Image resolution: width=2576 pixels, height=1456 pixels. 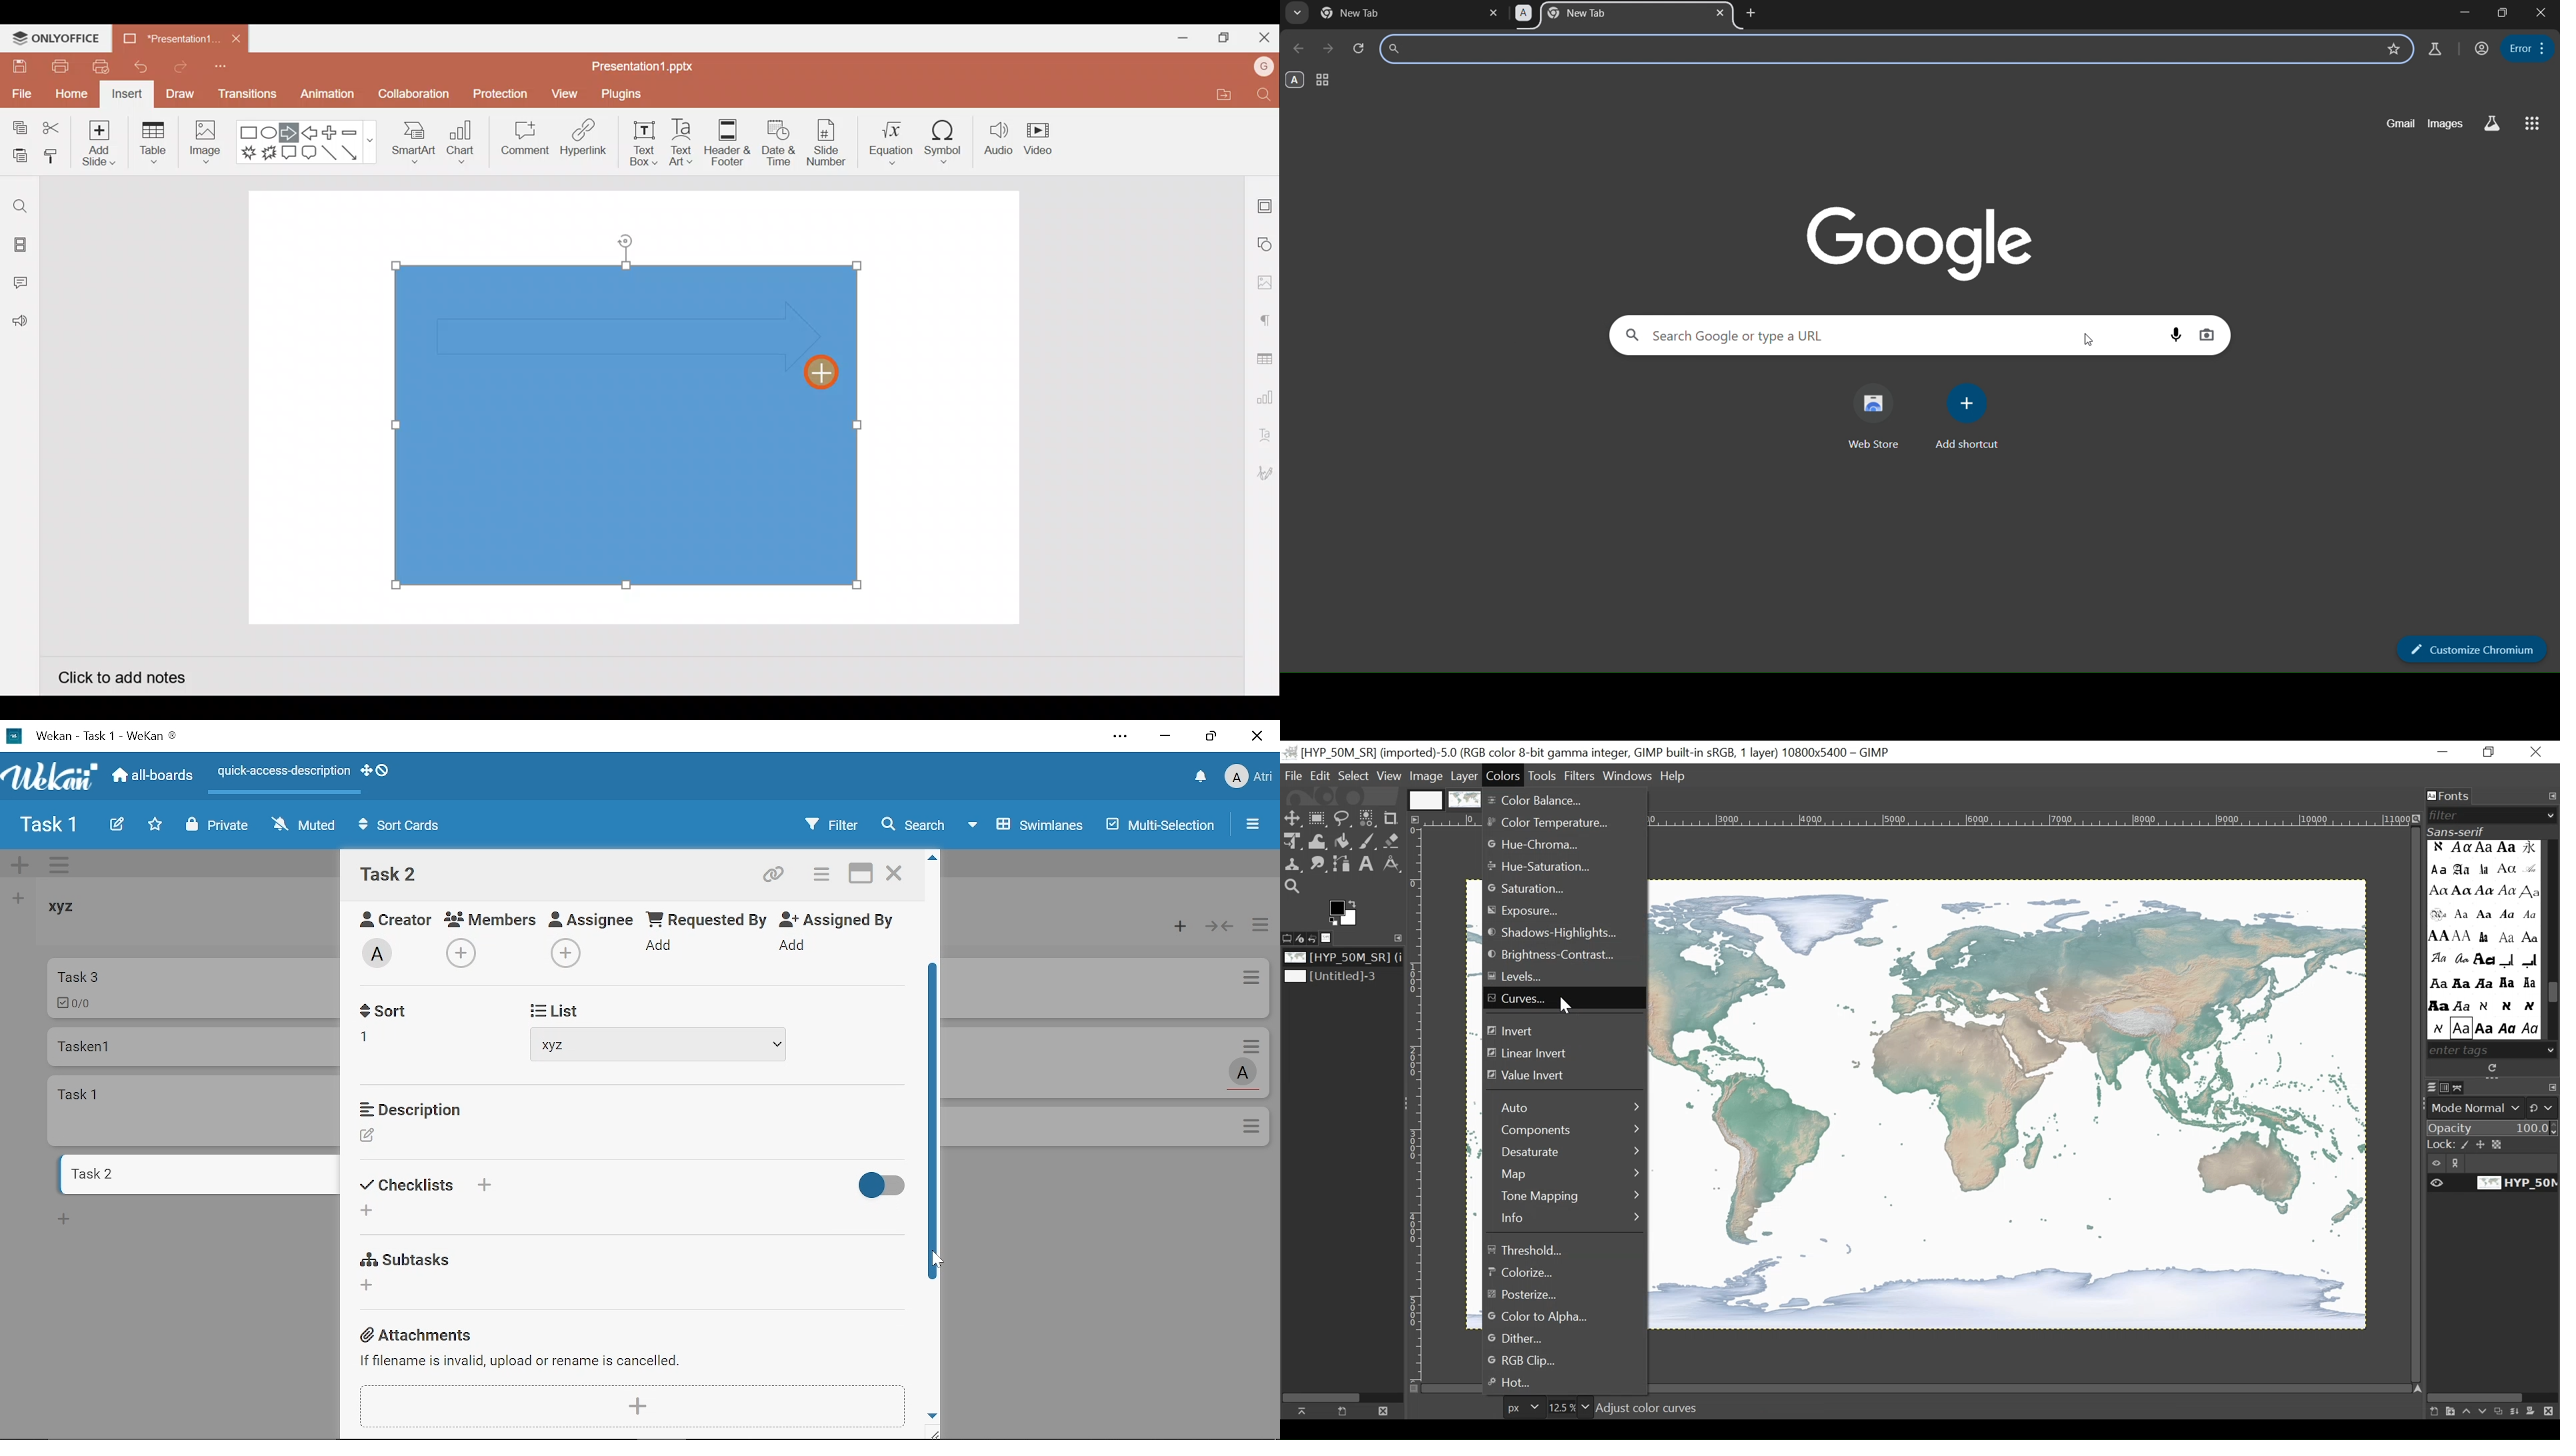 I want to click on Chart settings, so click(x=1263, y=395).